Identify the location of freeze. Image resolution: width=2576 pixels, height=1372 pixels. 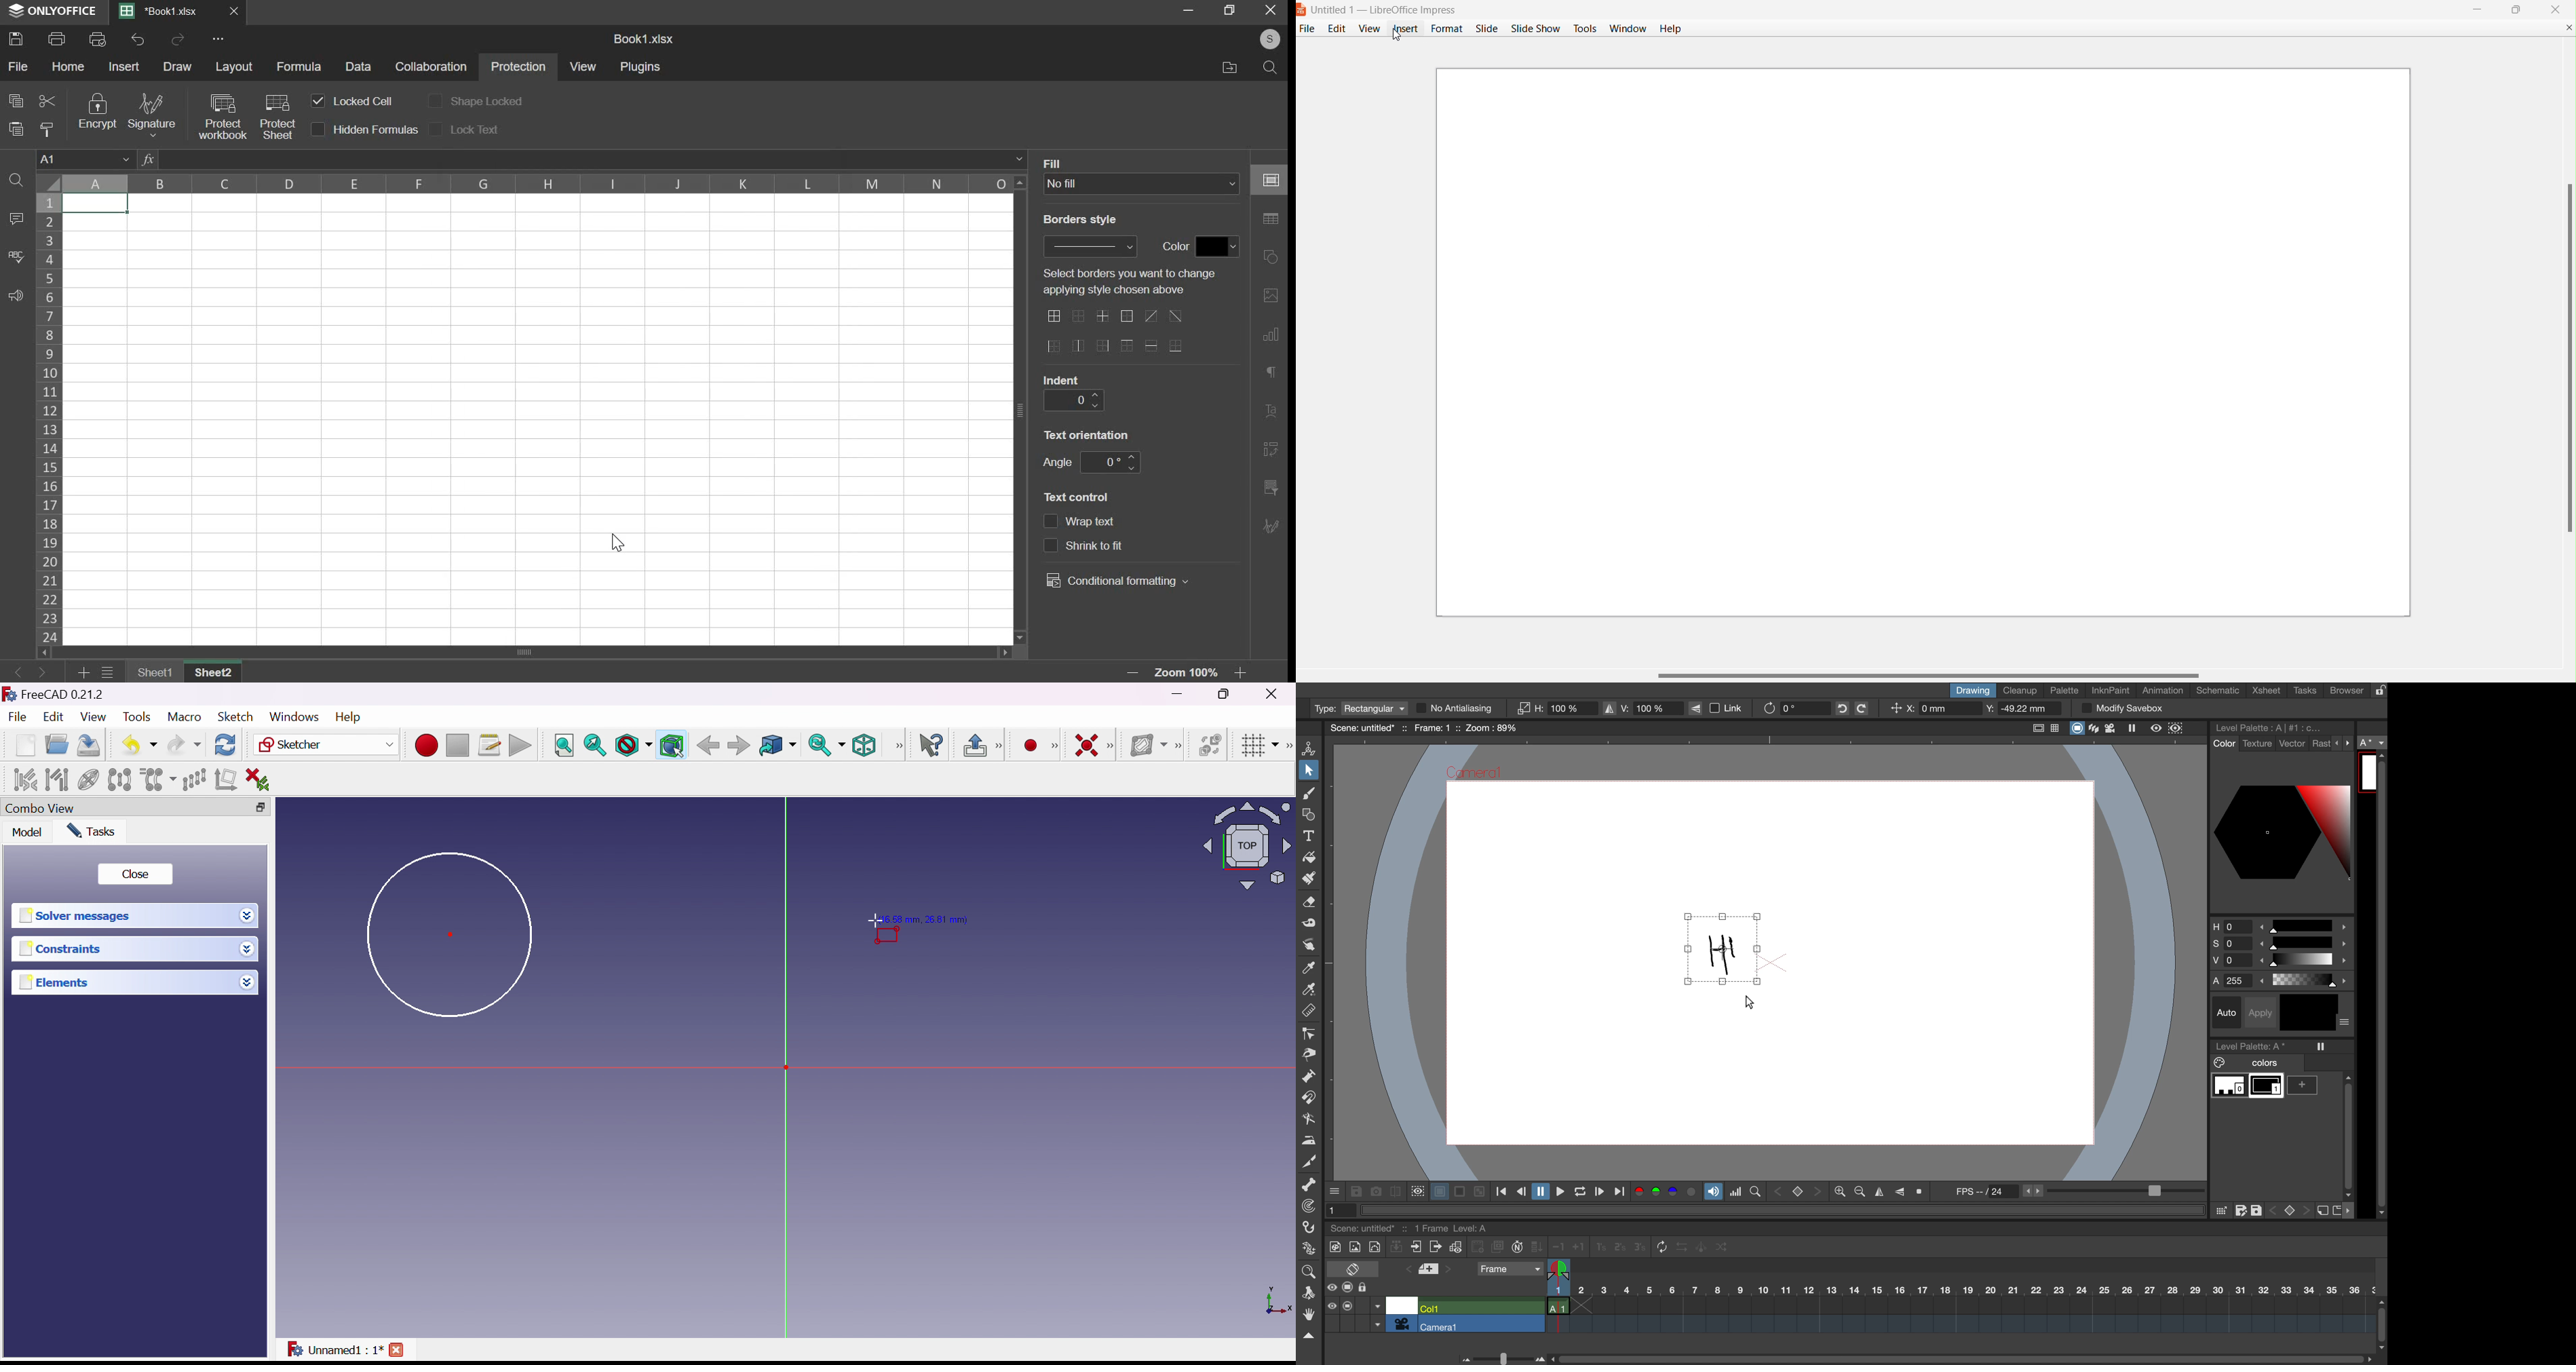
(2322, 1046).